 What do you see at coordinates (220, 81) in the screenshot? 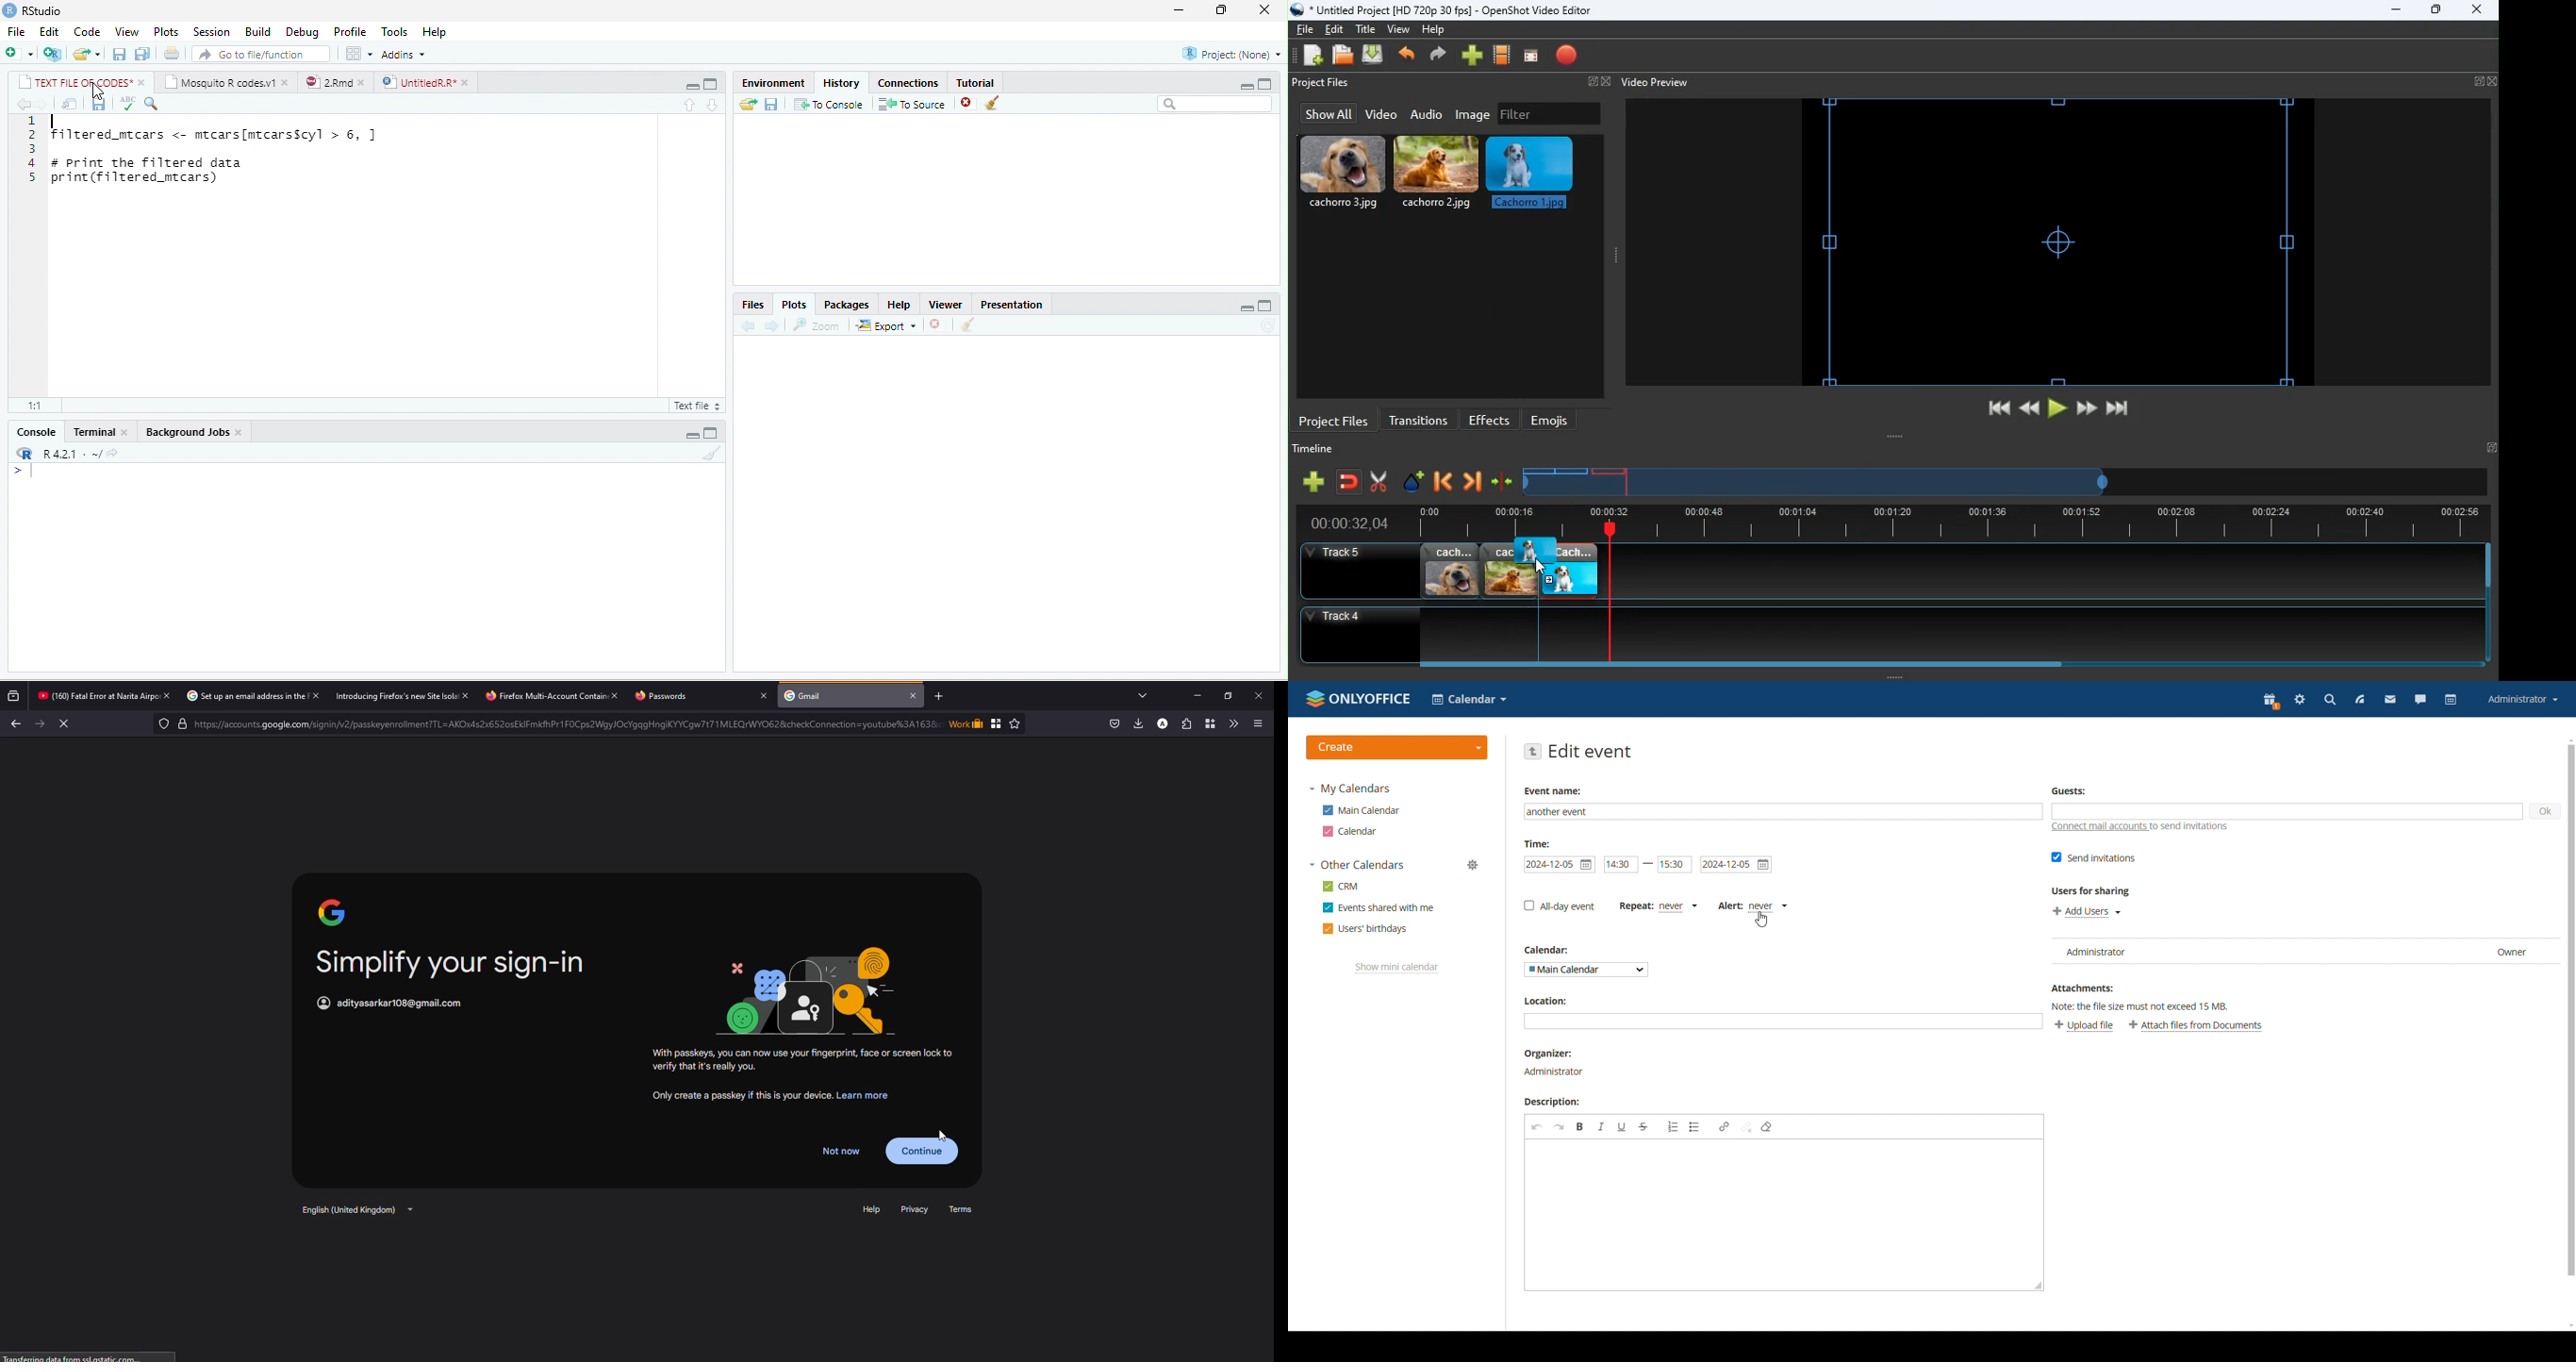
I see `Mosquito R codes.v1` at bounding box center [220, 81].